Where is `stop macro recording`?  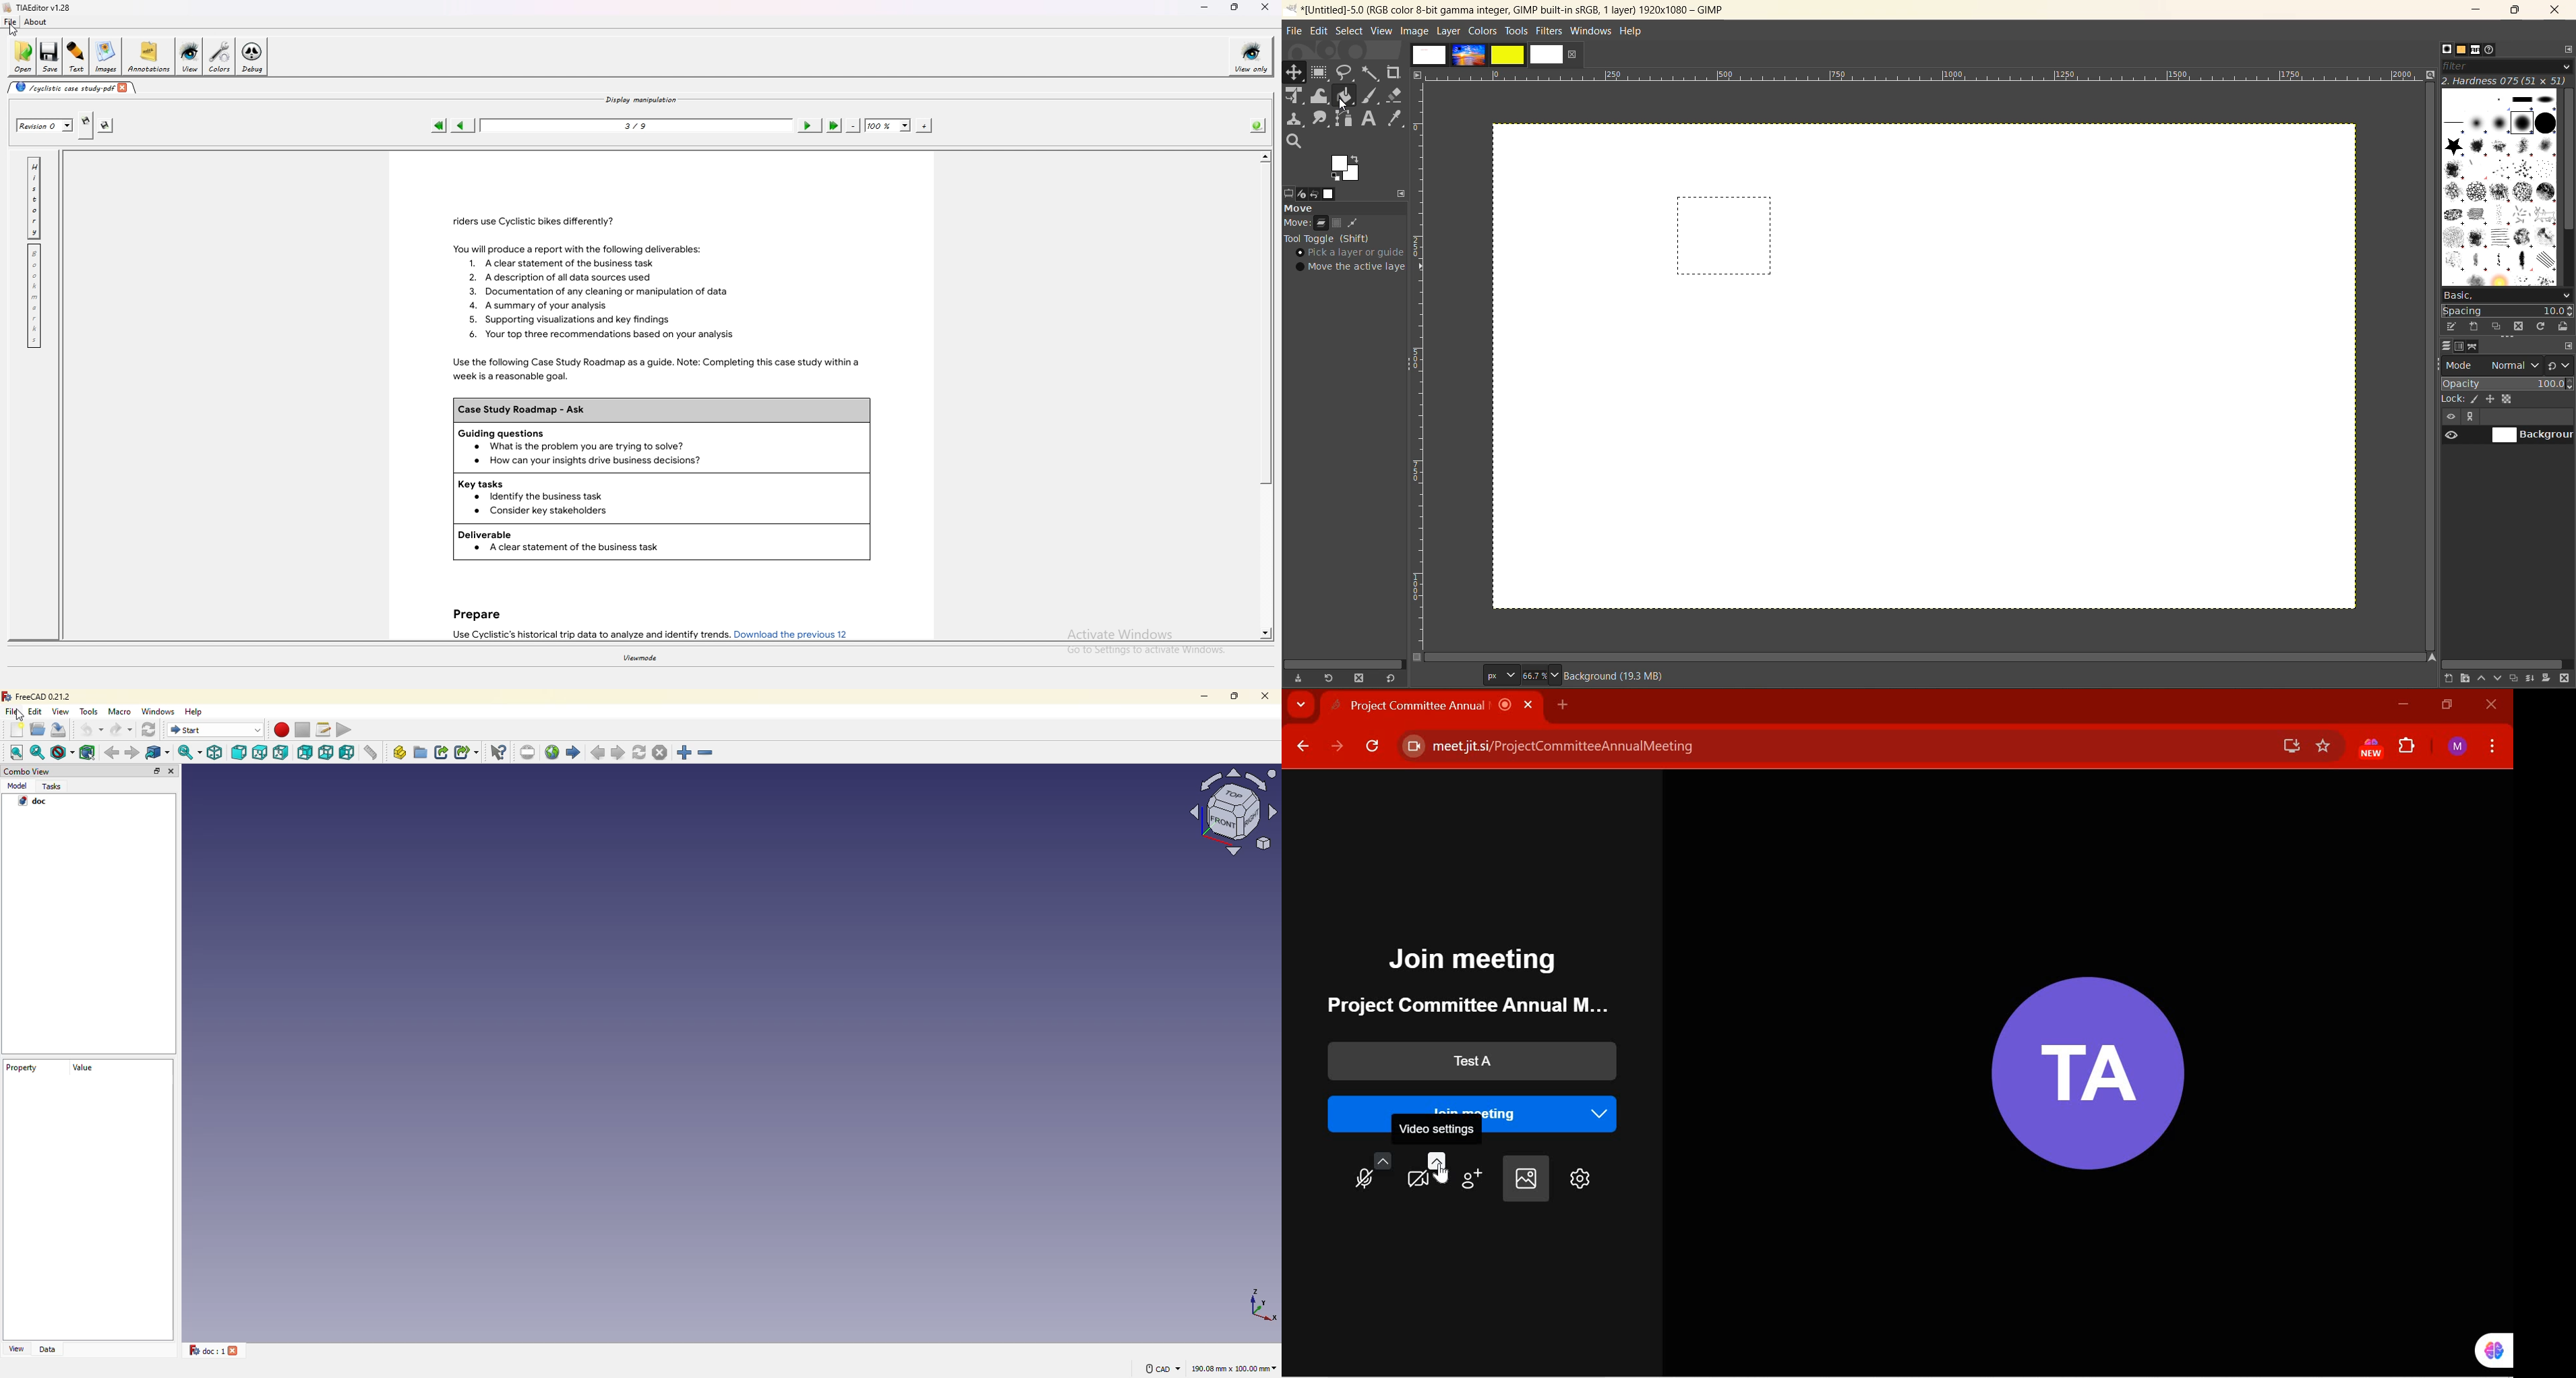
stop macro recording is located at coordinates (302, 730).